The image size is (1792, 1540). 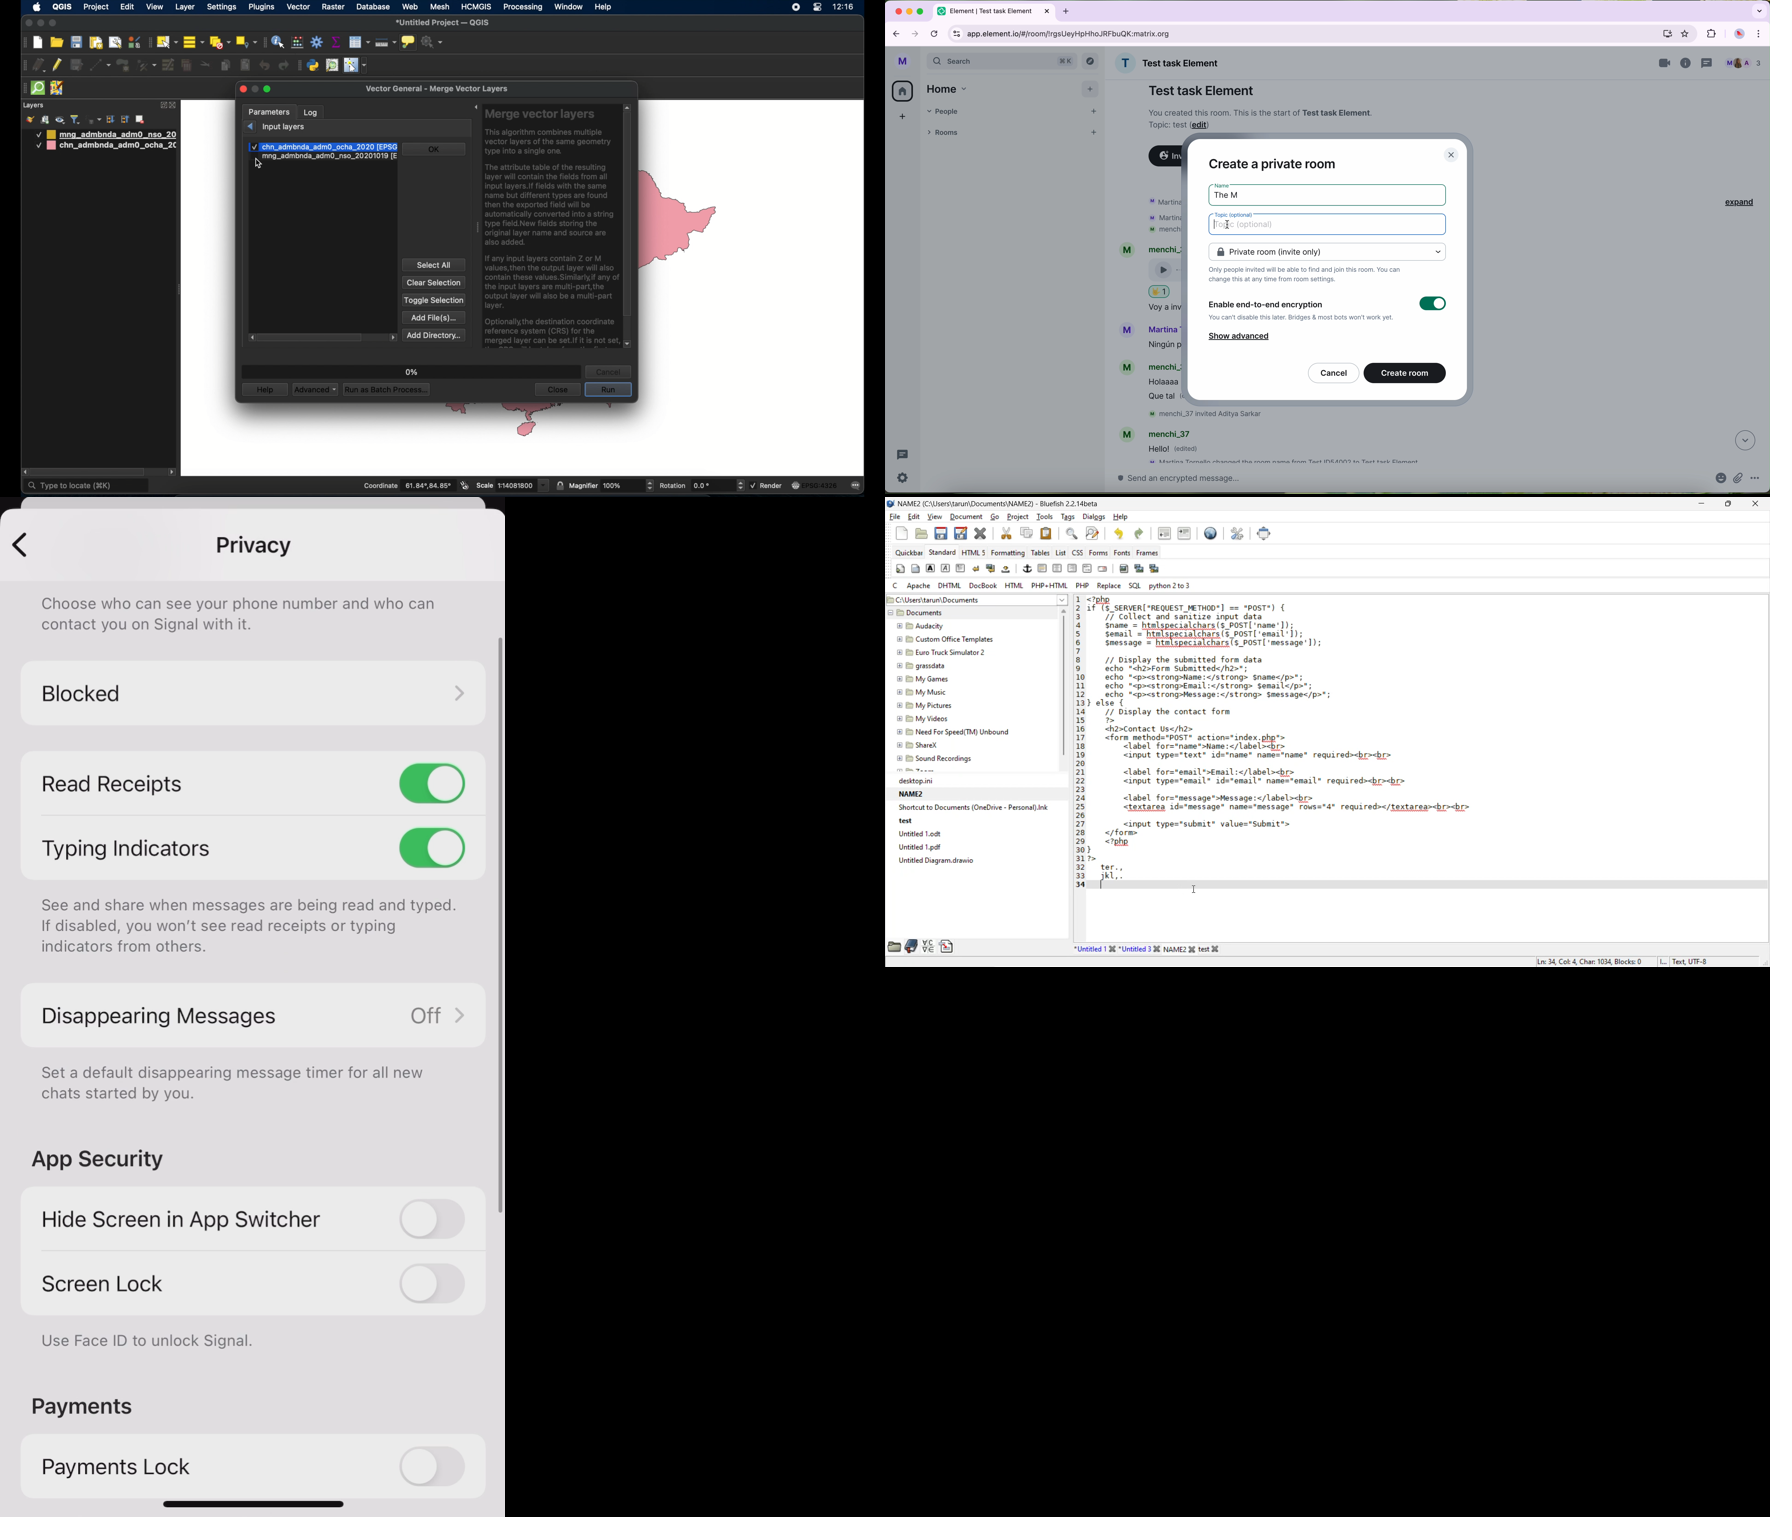 I want to click on find, so click(x=1072, y=534).